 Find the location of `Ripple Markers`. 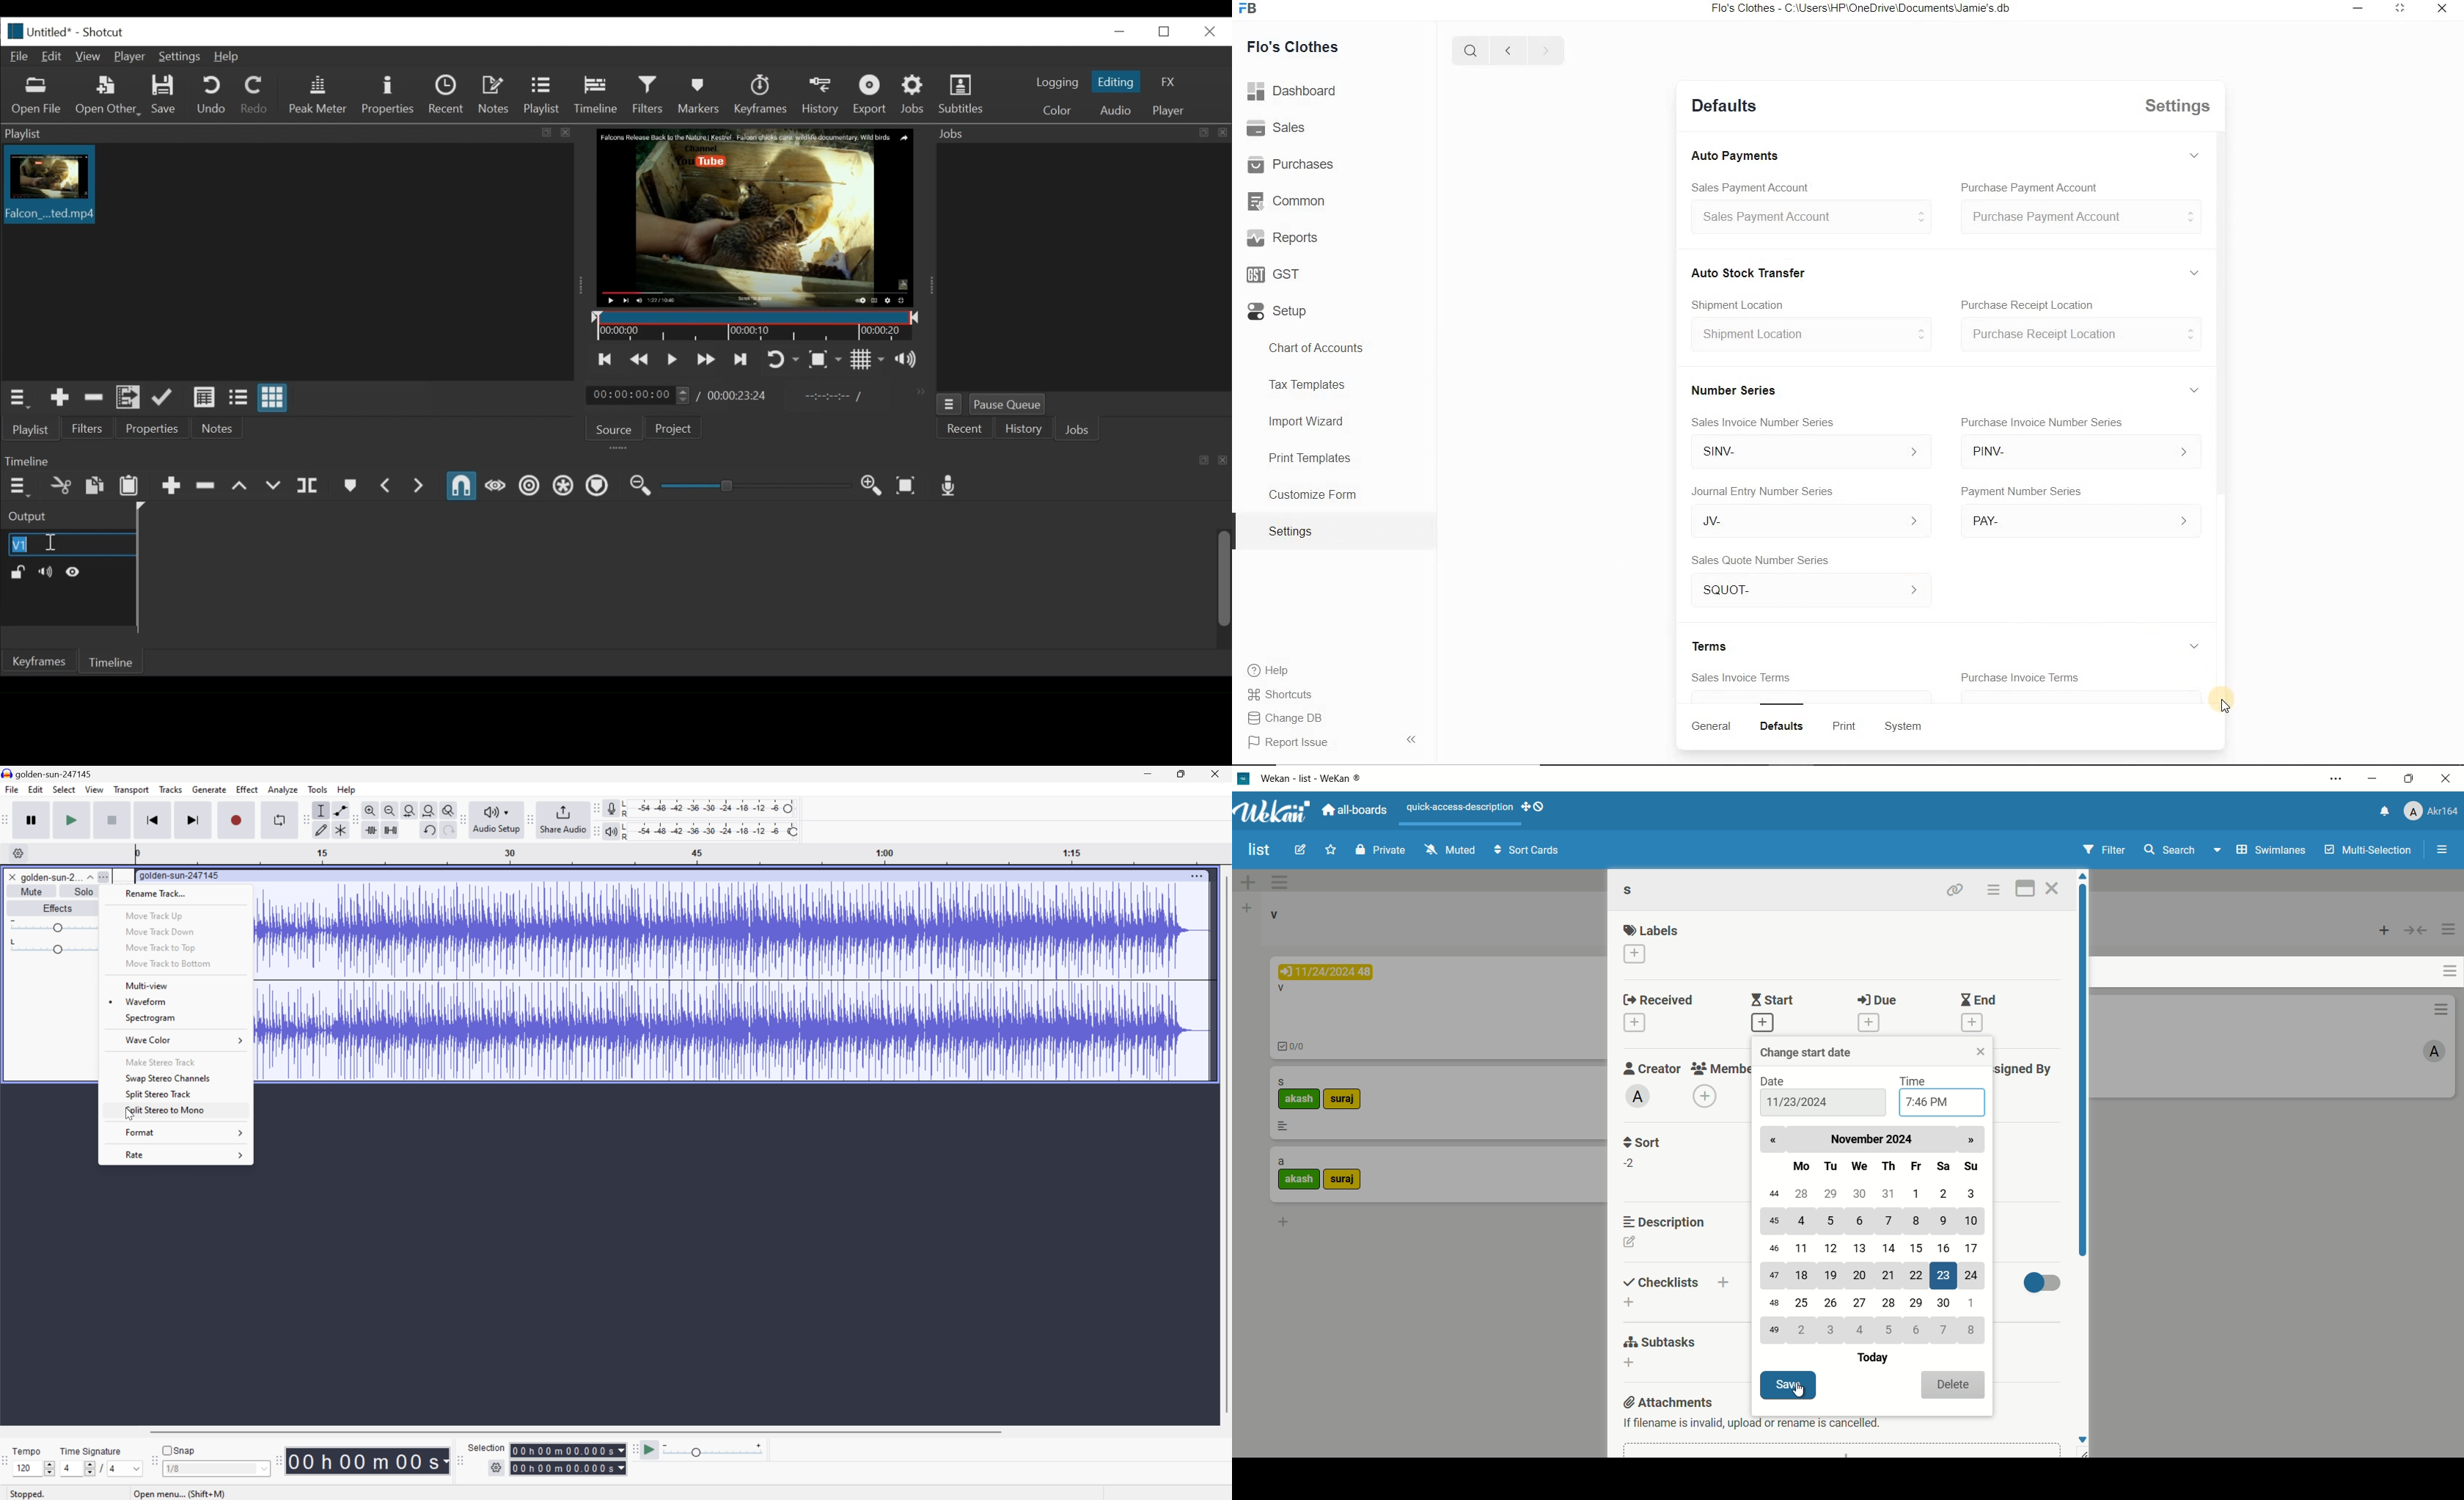

Ripple Markers is located at coordinates (597, 486).